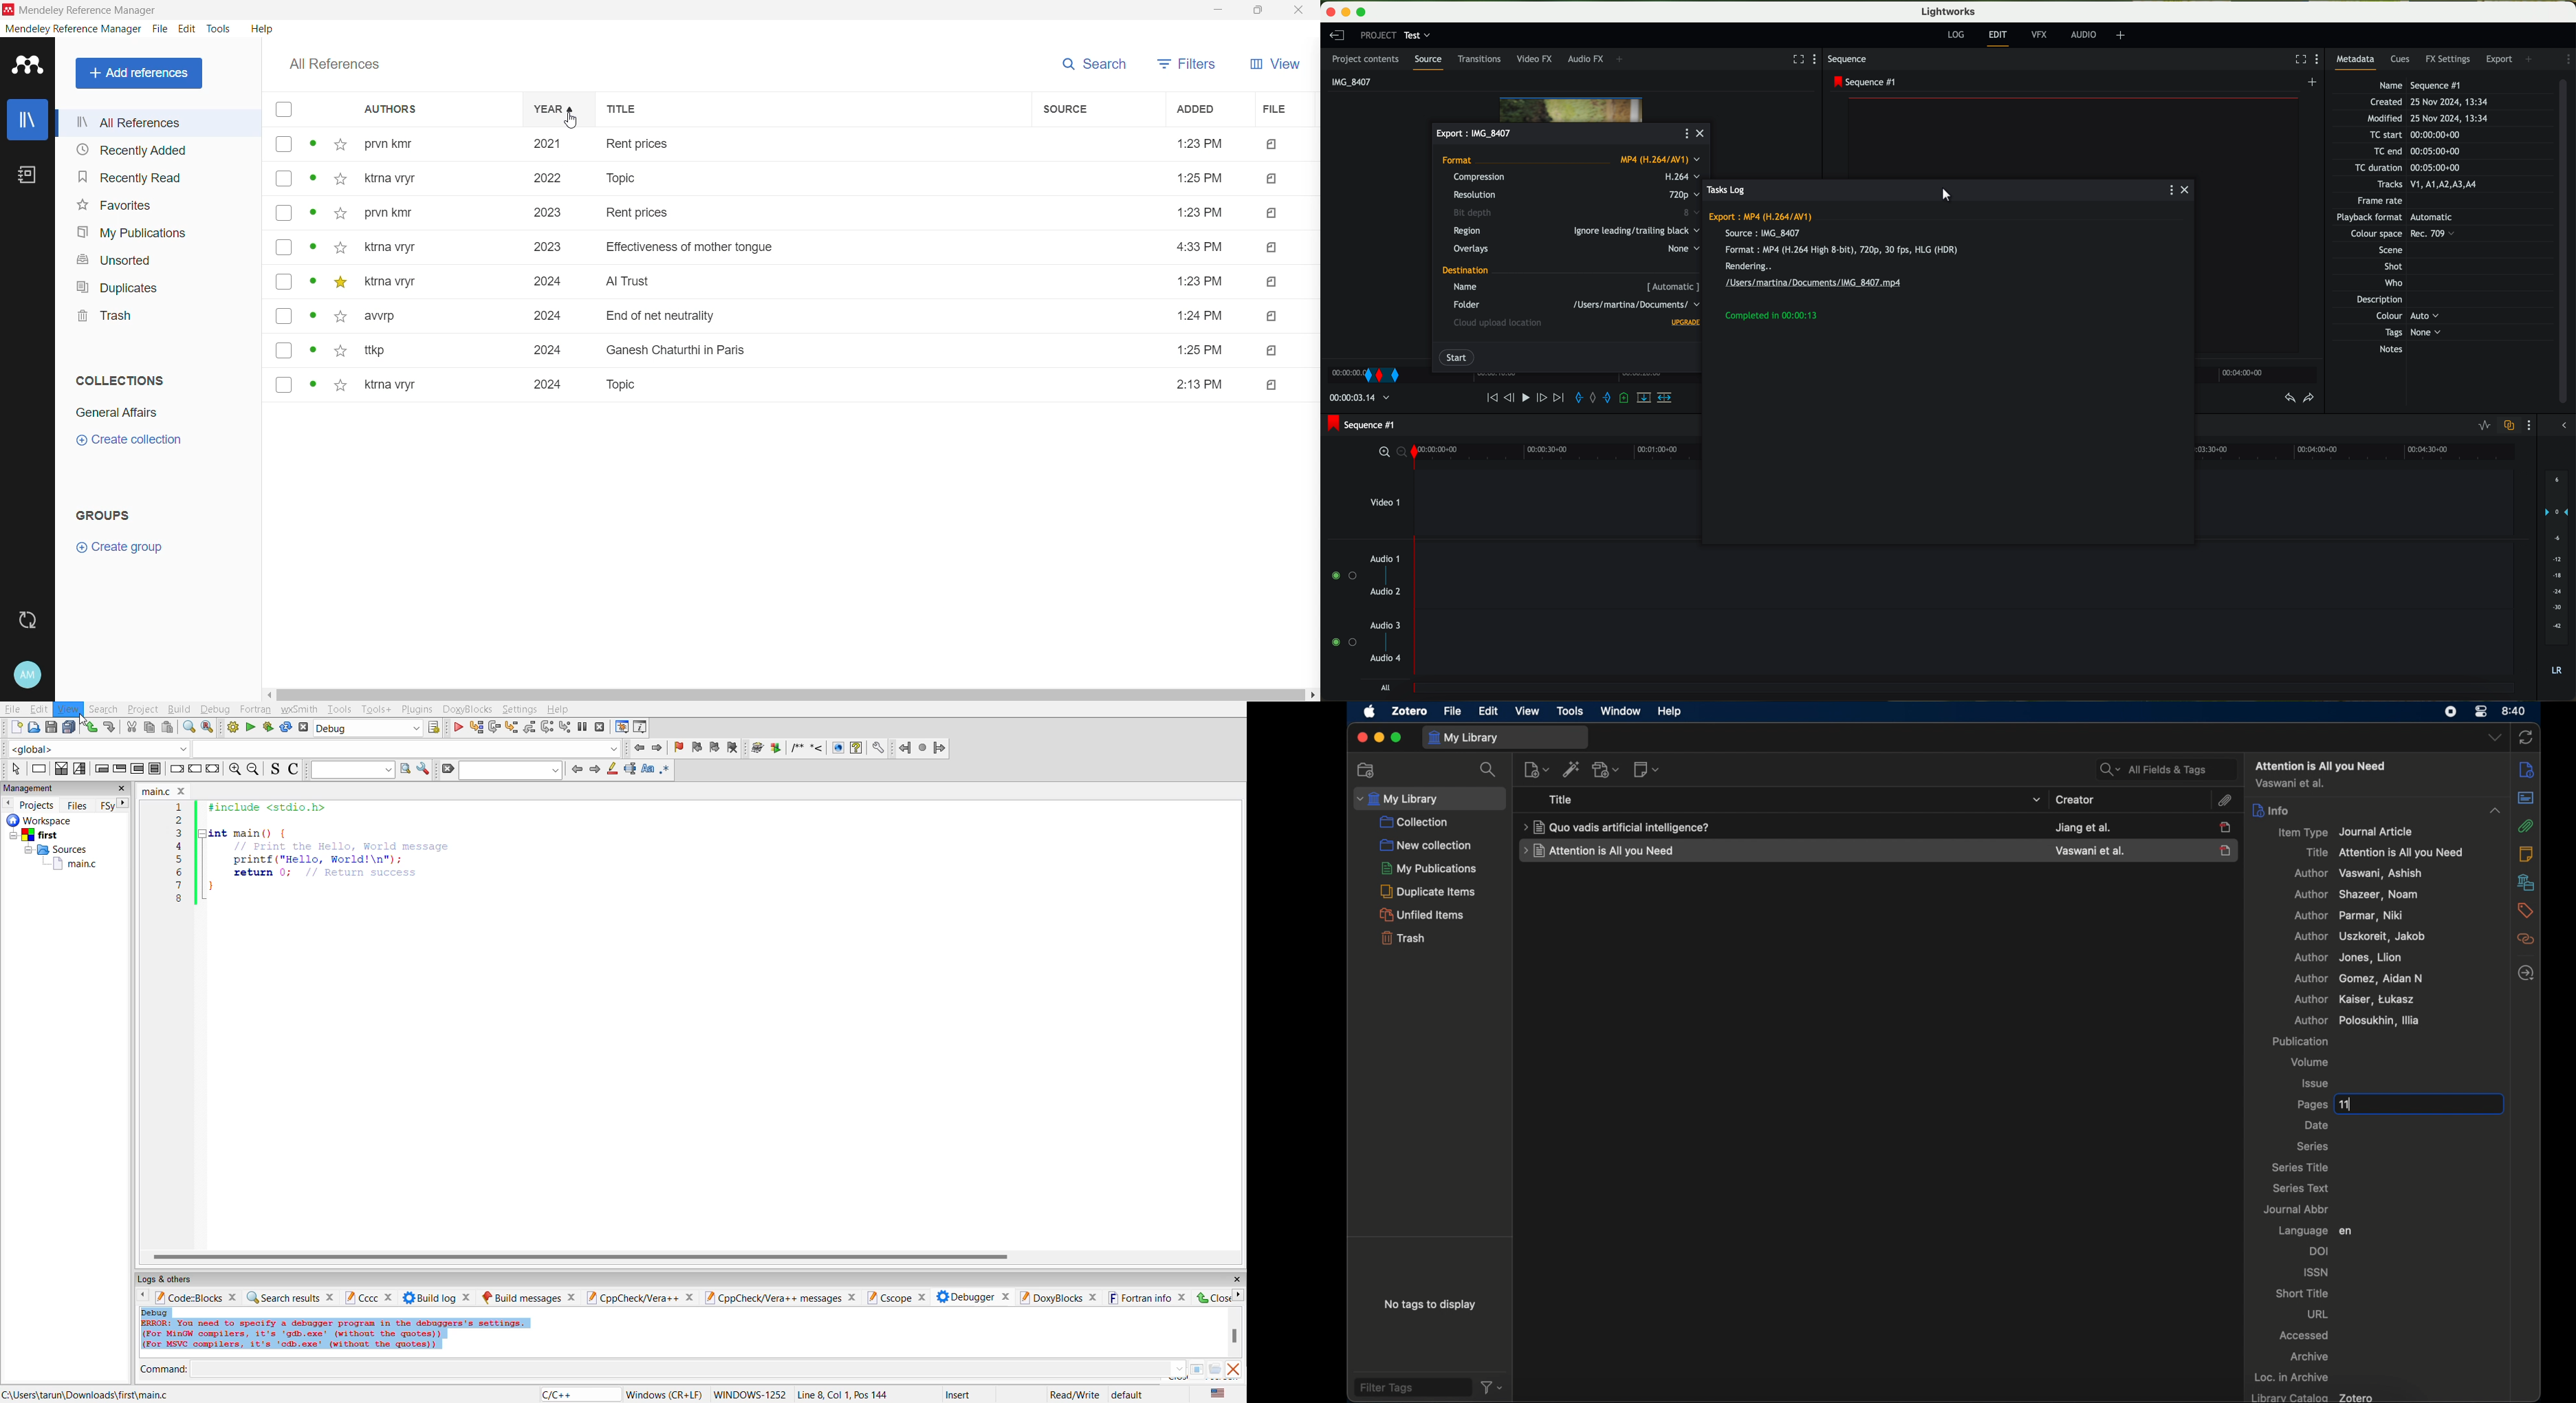 This screenshot has height=1428, width=2576. Describe the element at coordinates (578, 768) in the screenshot. I see `previous` at that location.